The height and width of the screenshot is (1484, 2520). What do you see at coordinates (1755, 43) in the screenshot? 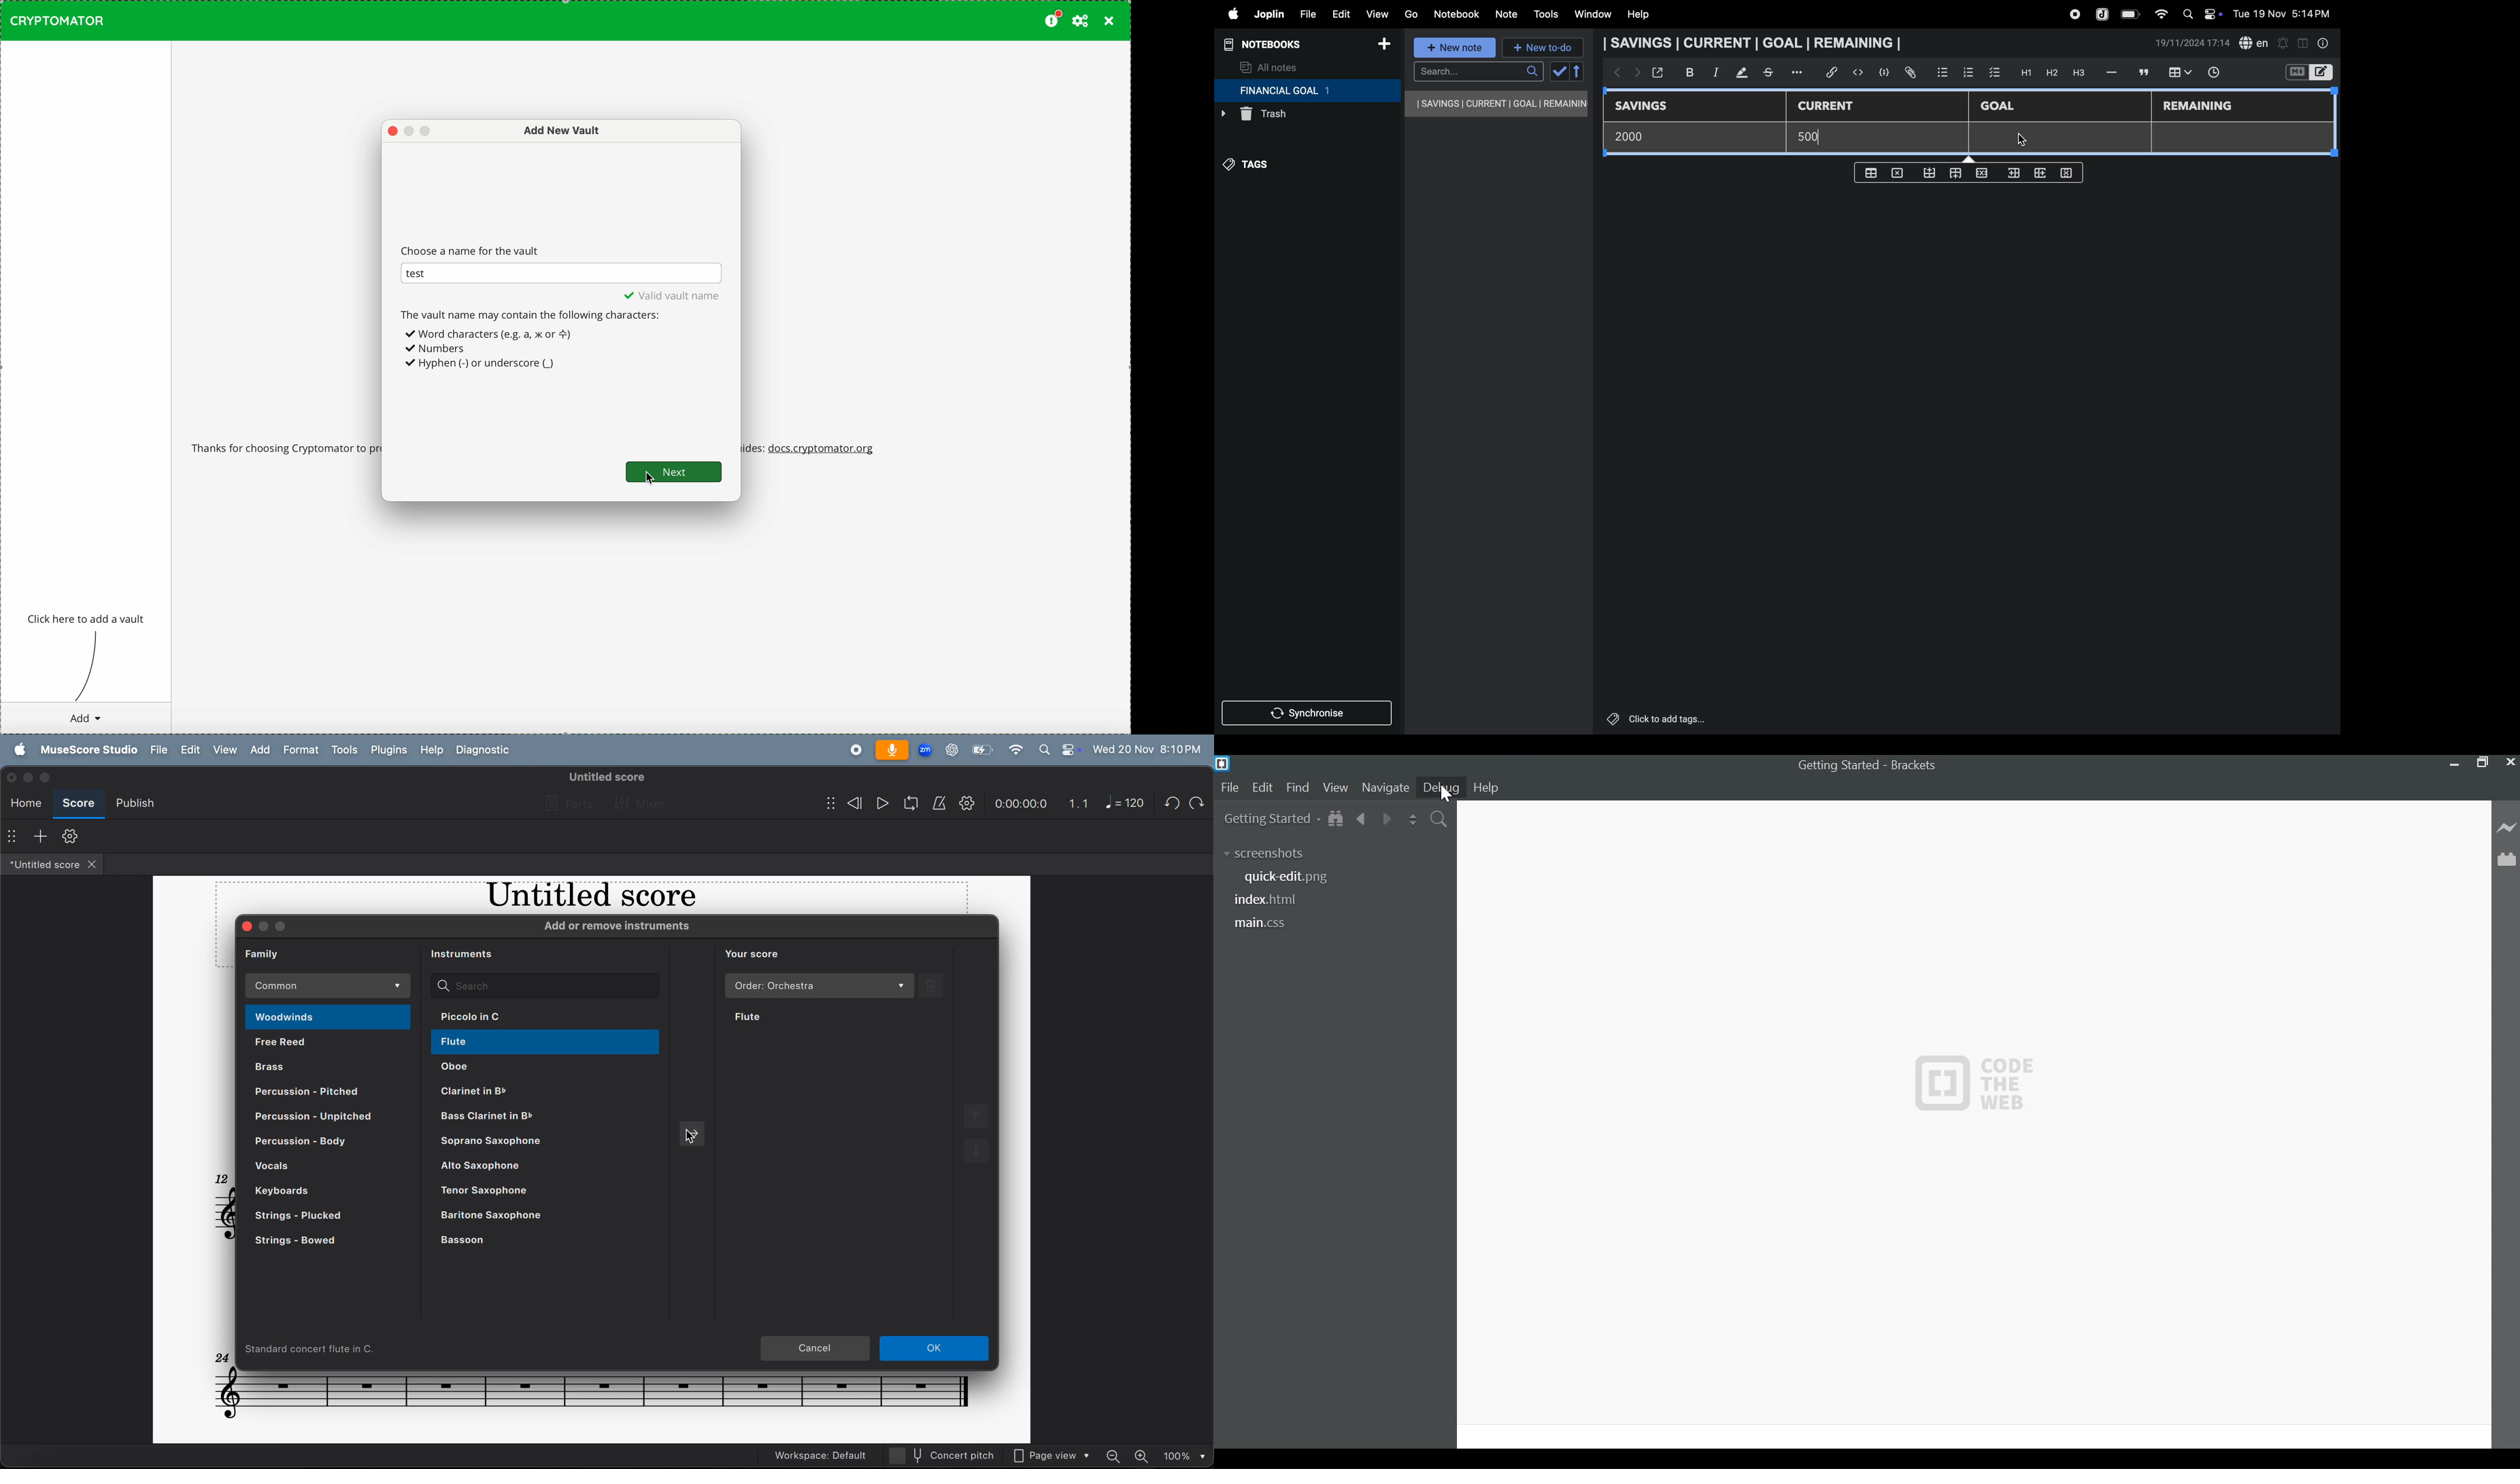
I see `savings current goal remaining` at bounding box center [1755, 43].